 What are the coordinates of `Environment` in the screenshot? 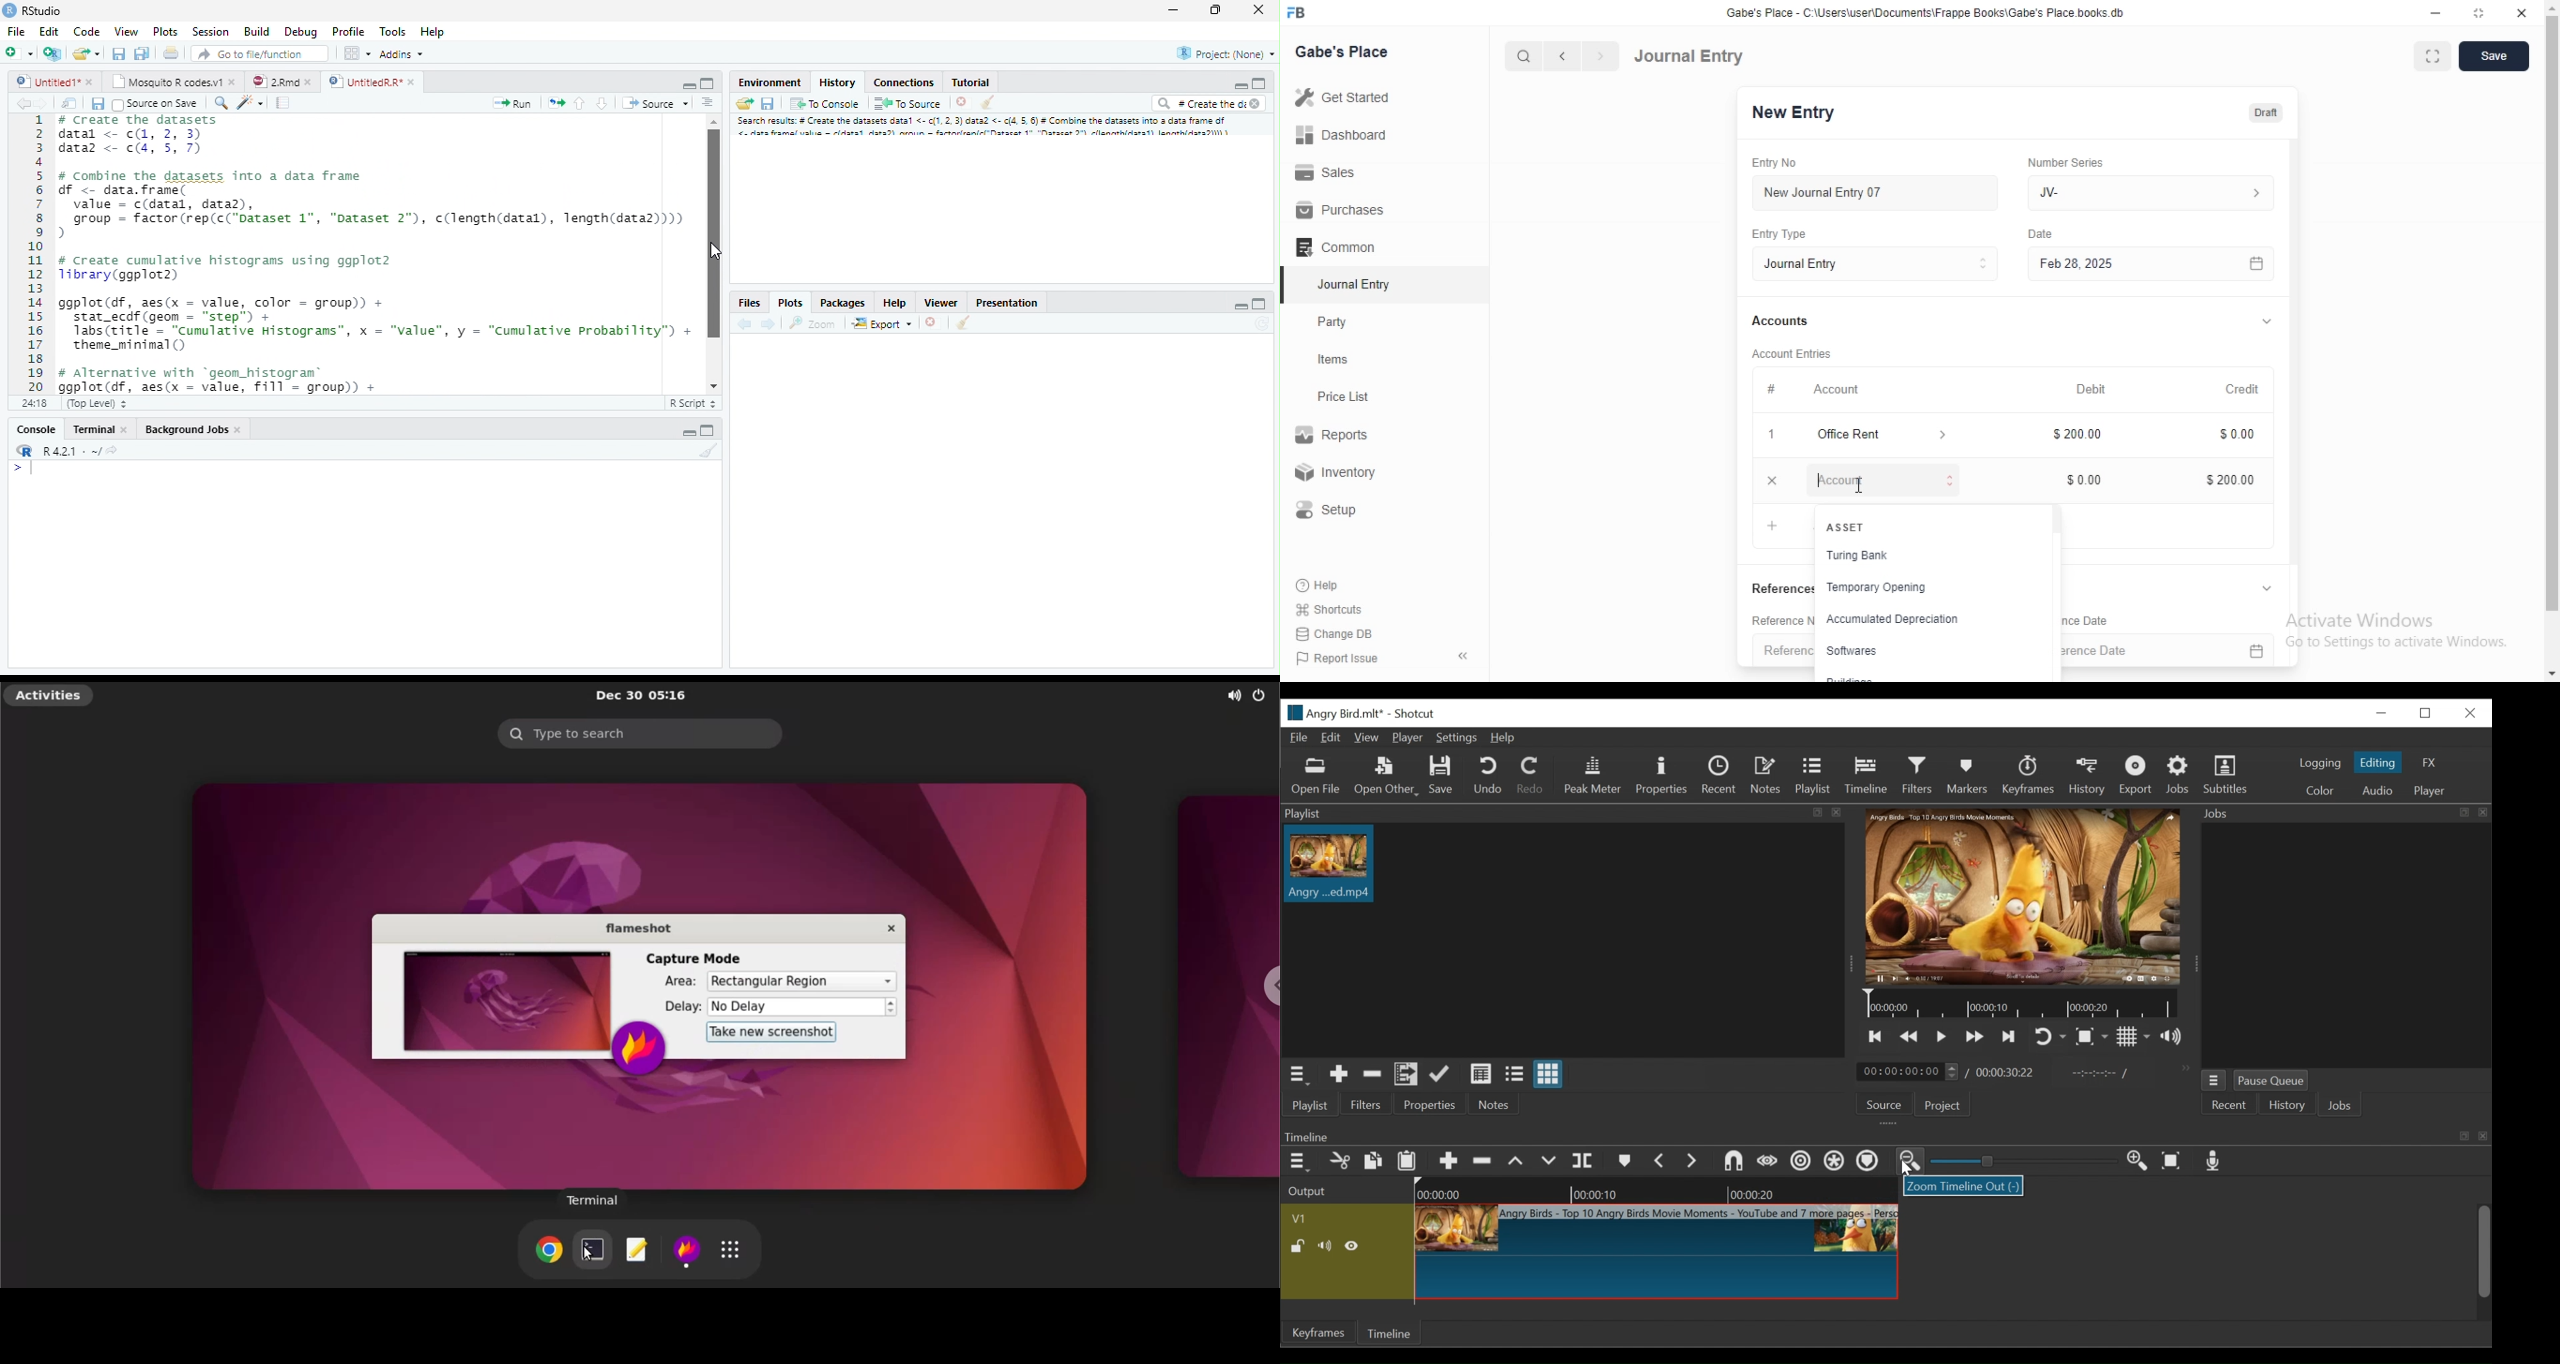 It's located at (769, 83).